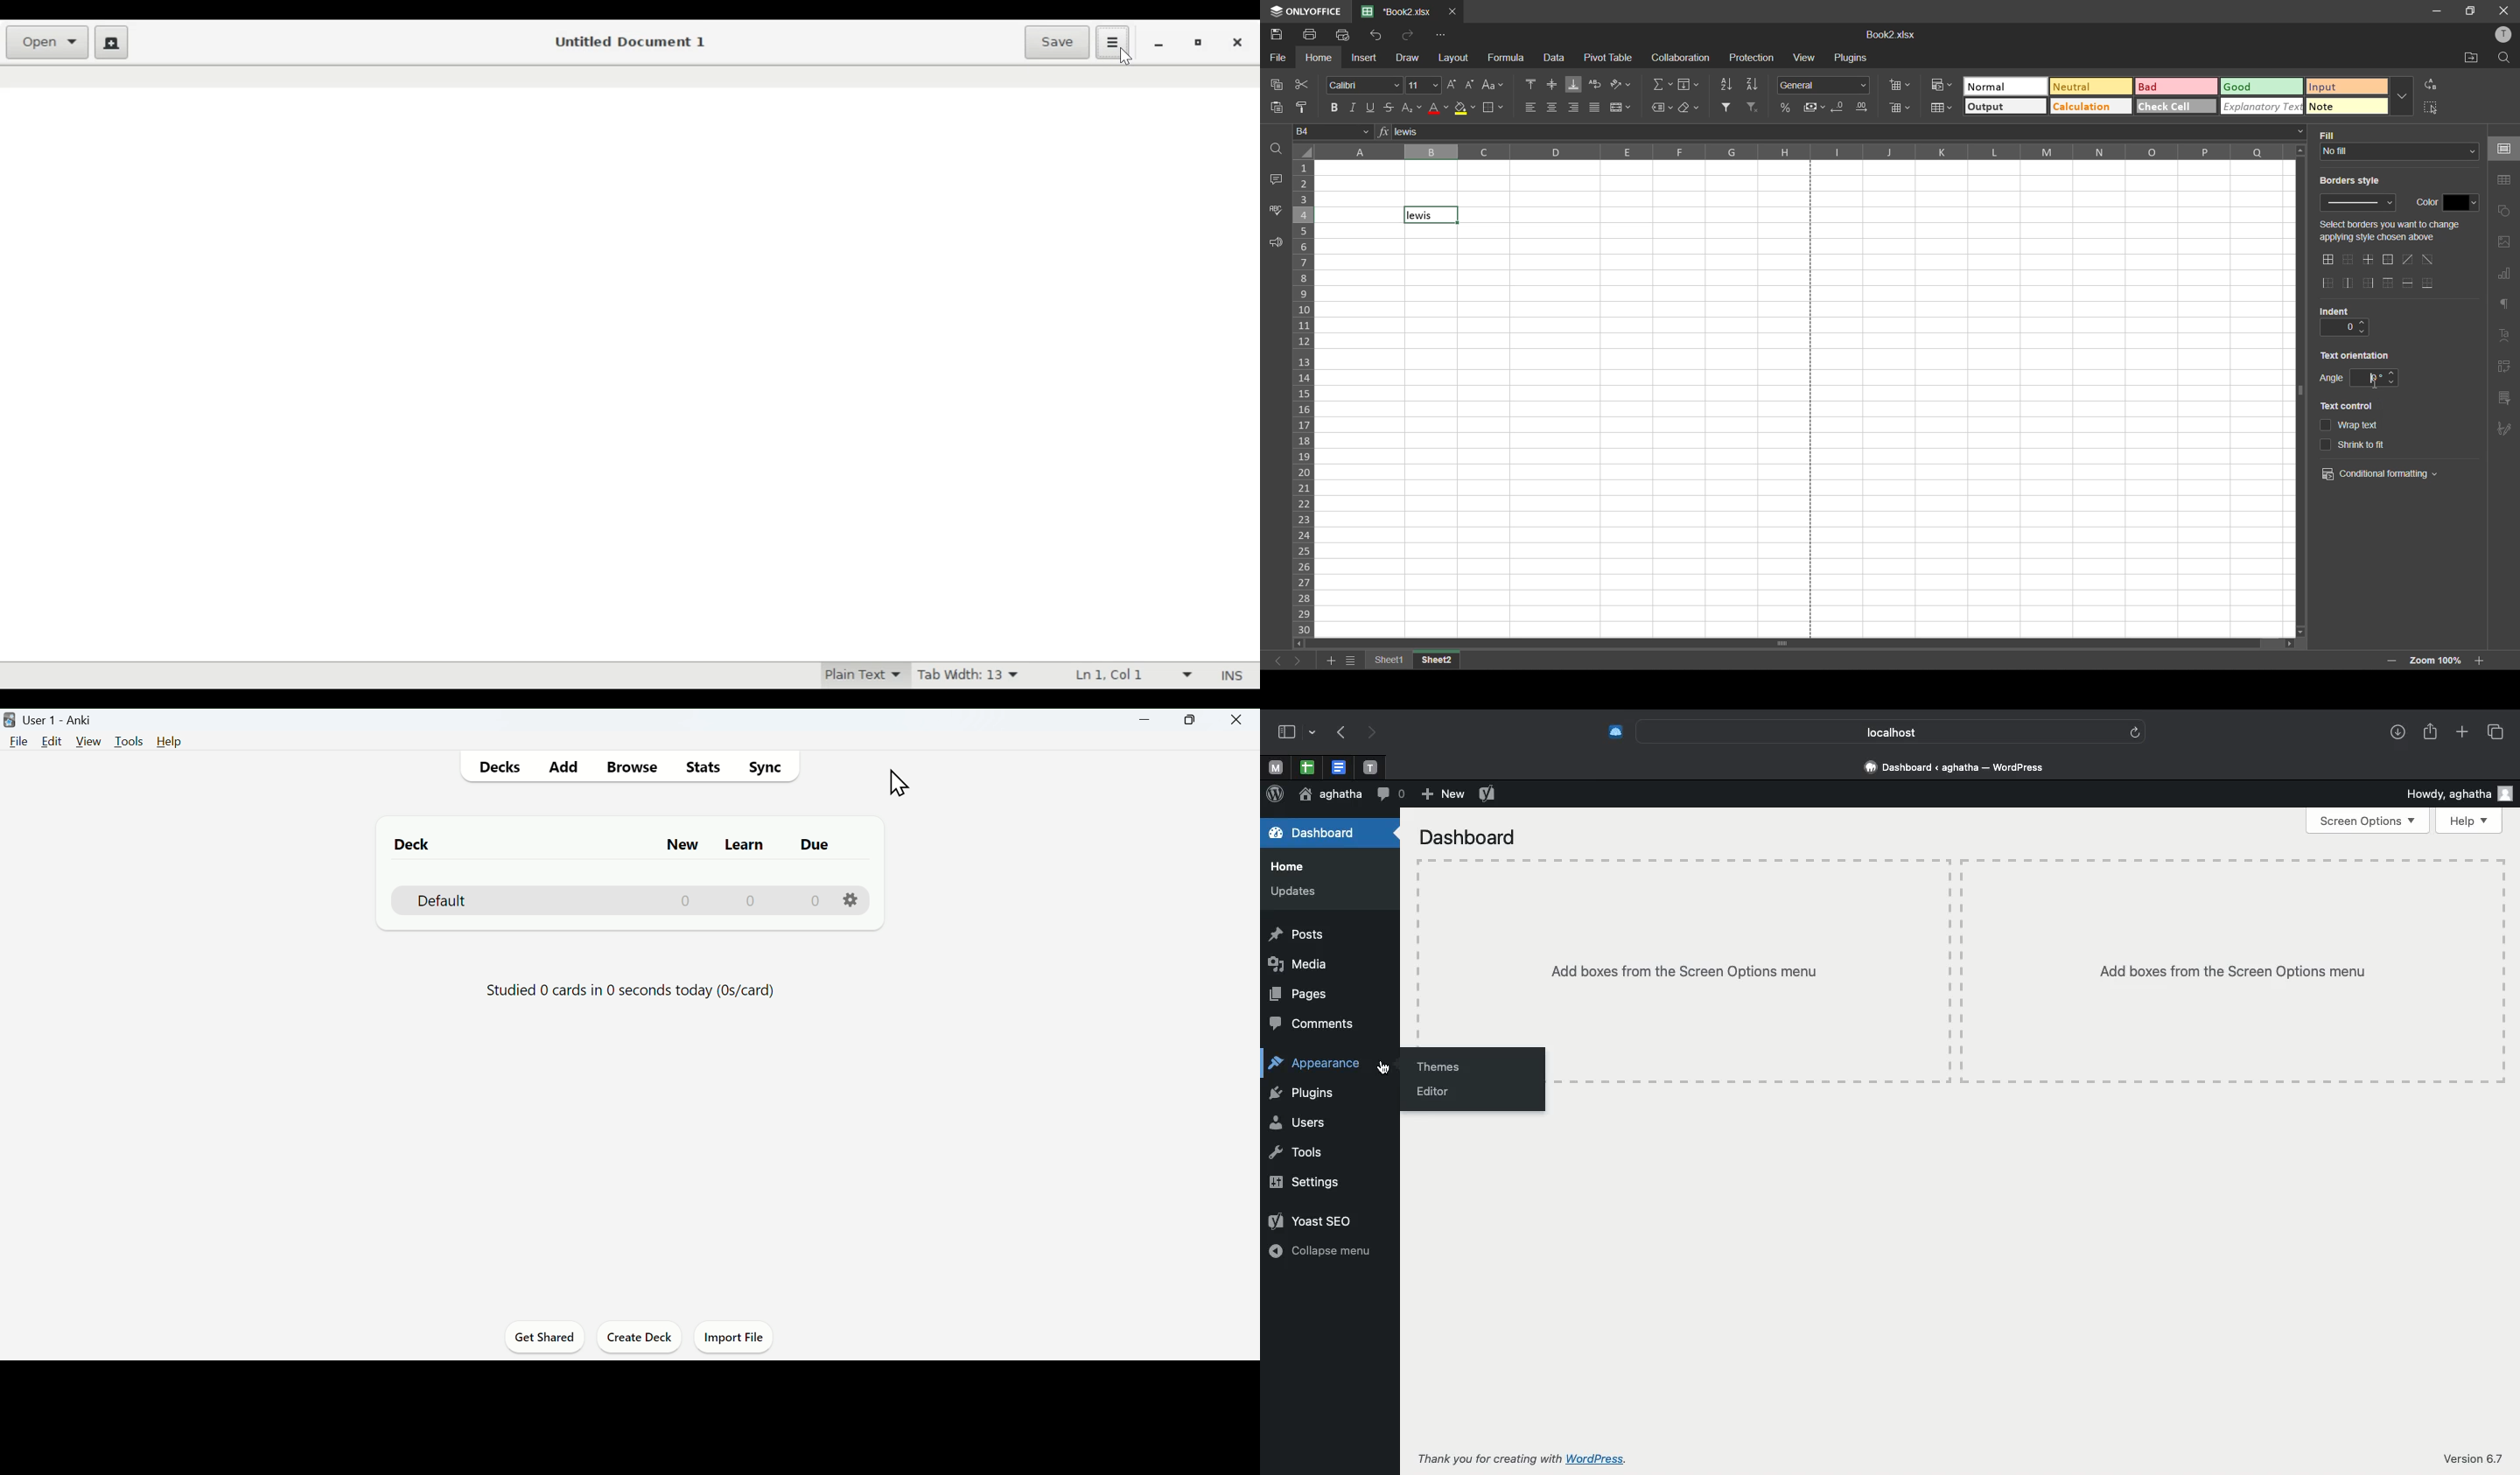 Image resolution: width=2520 pixels, height=1484 pixels. I want to click on formula bar, so click(1849, 134).